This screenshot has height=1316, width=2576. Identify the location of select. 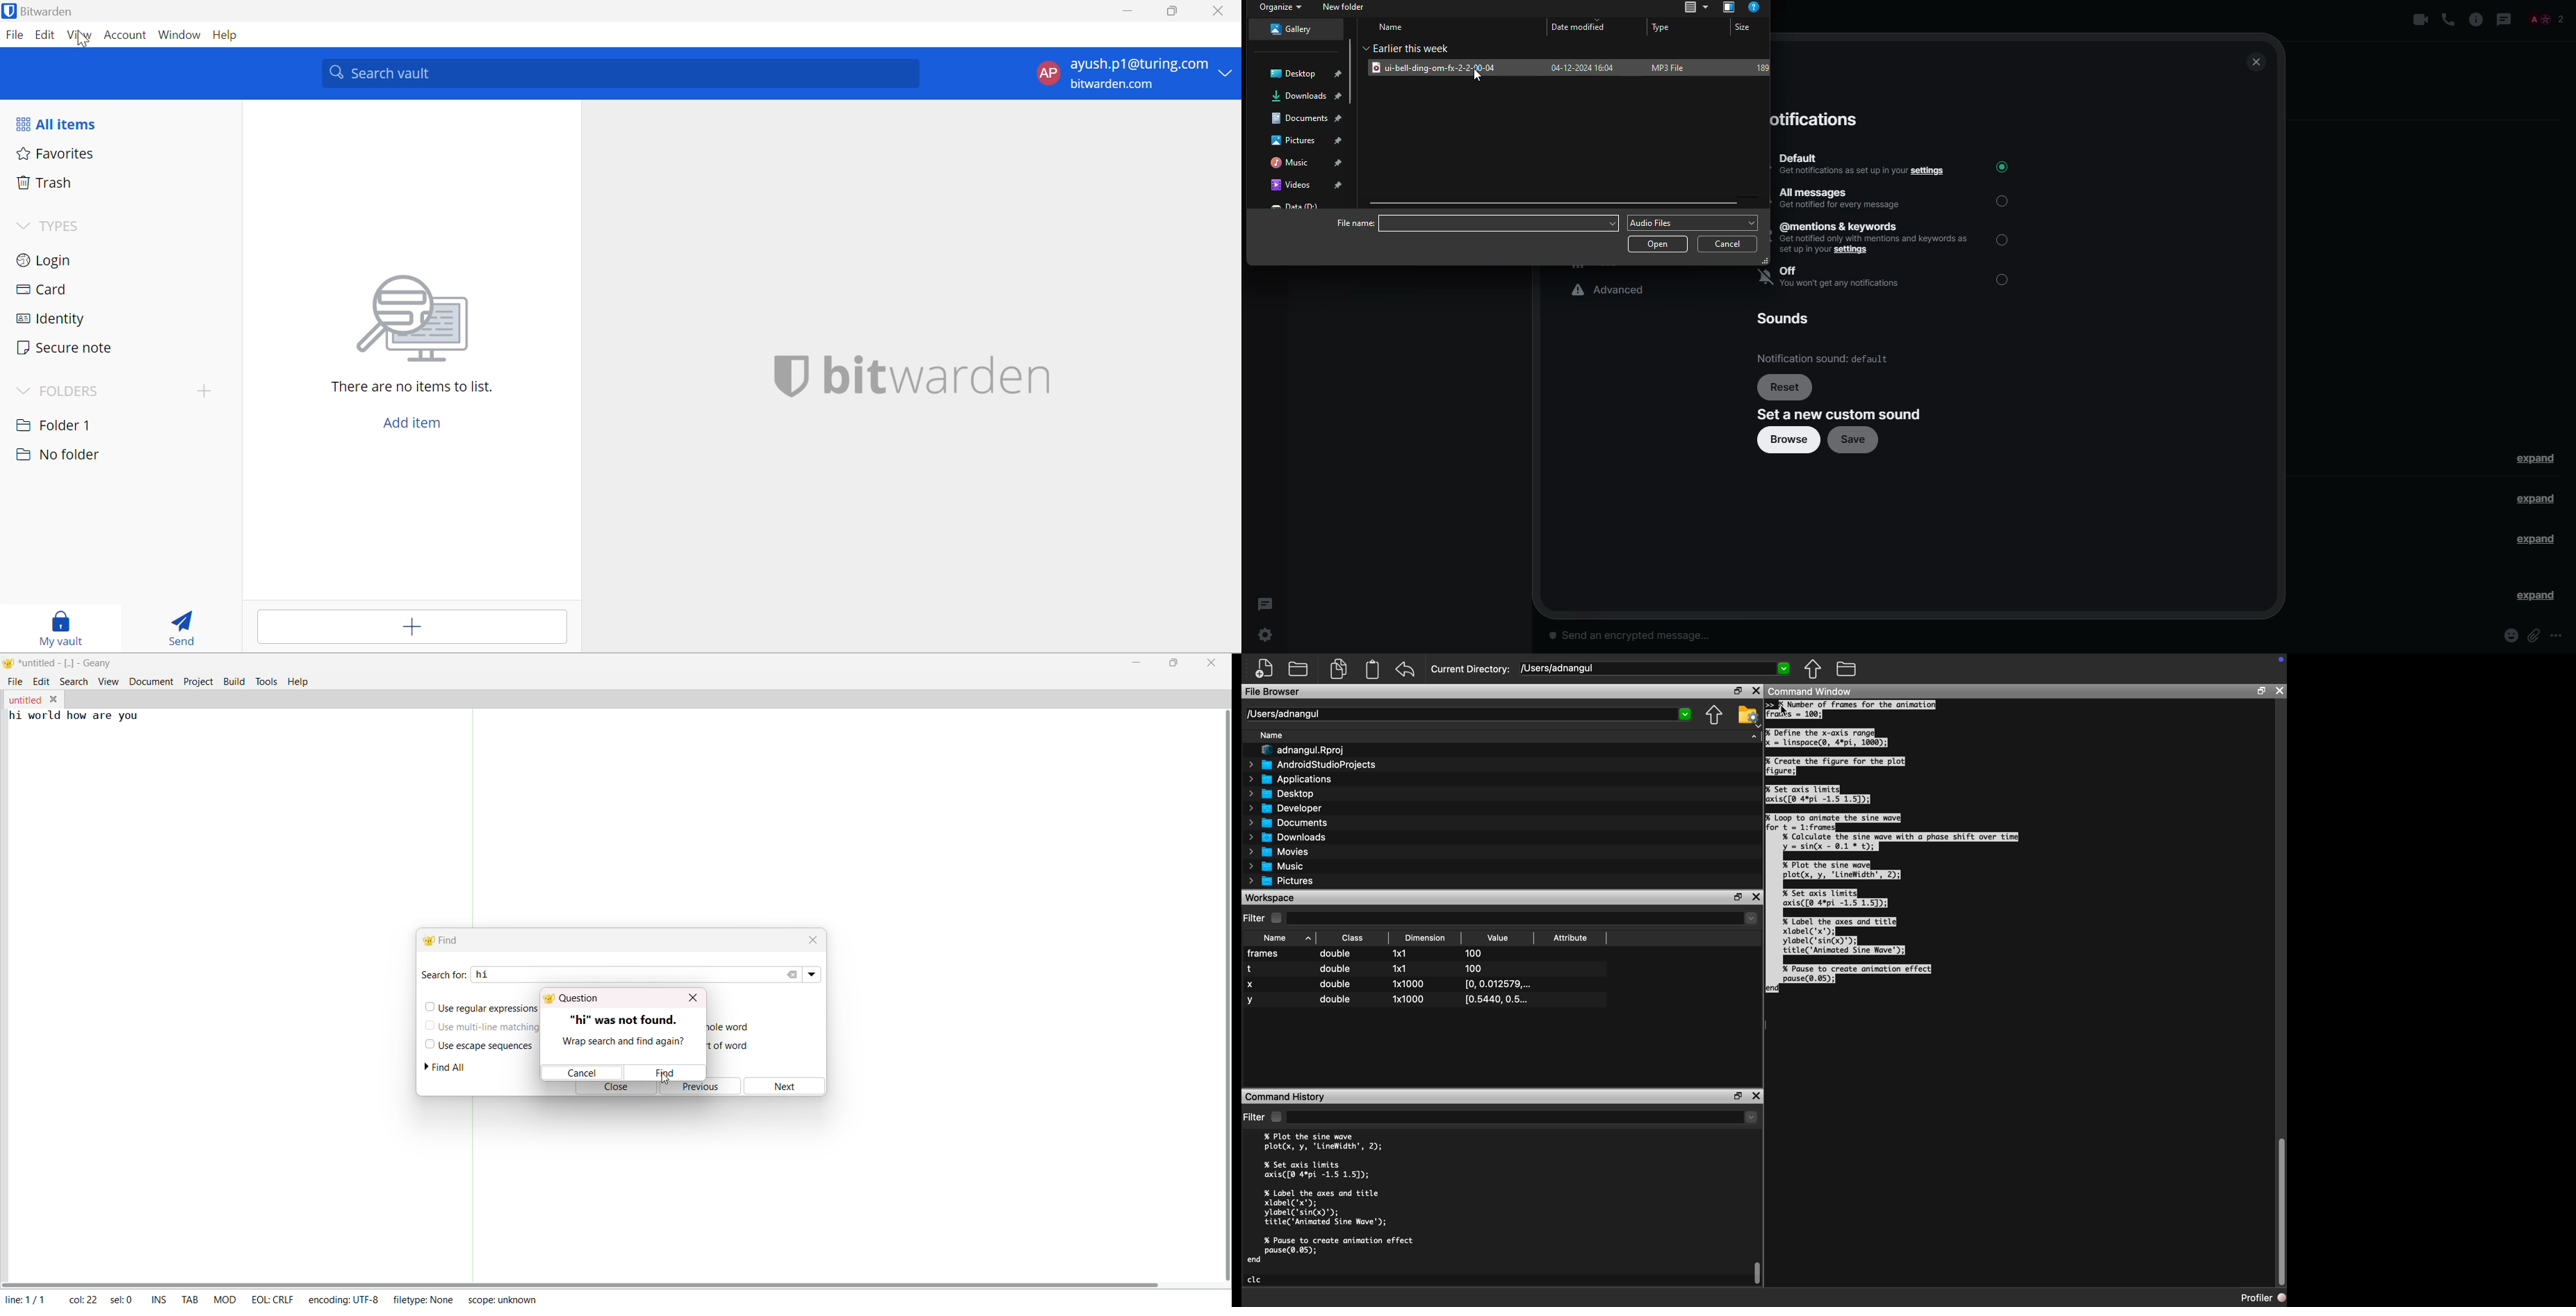
(2004, 279).